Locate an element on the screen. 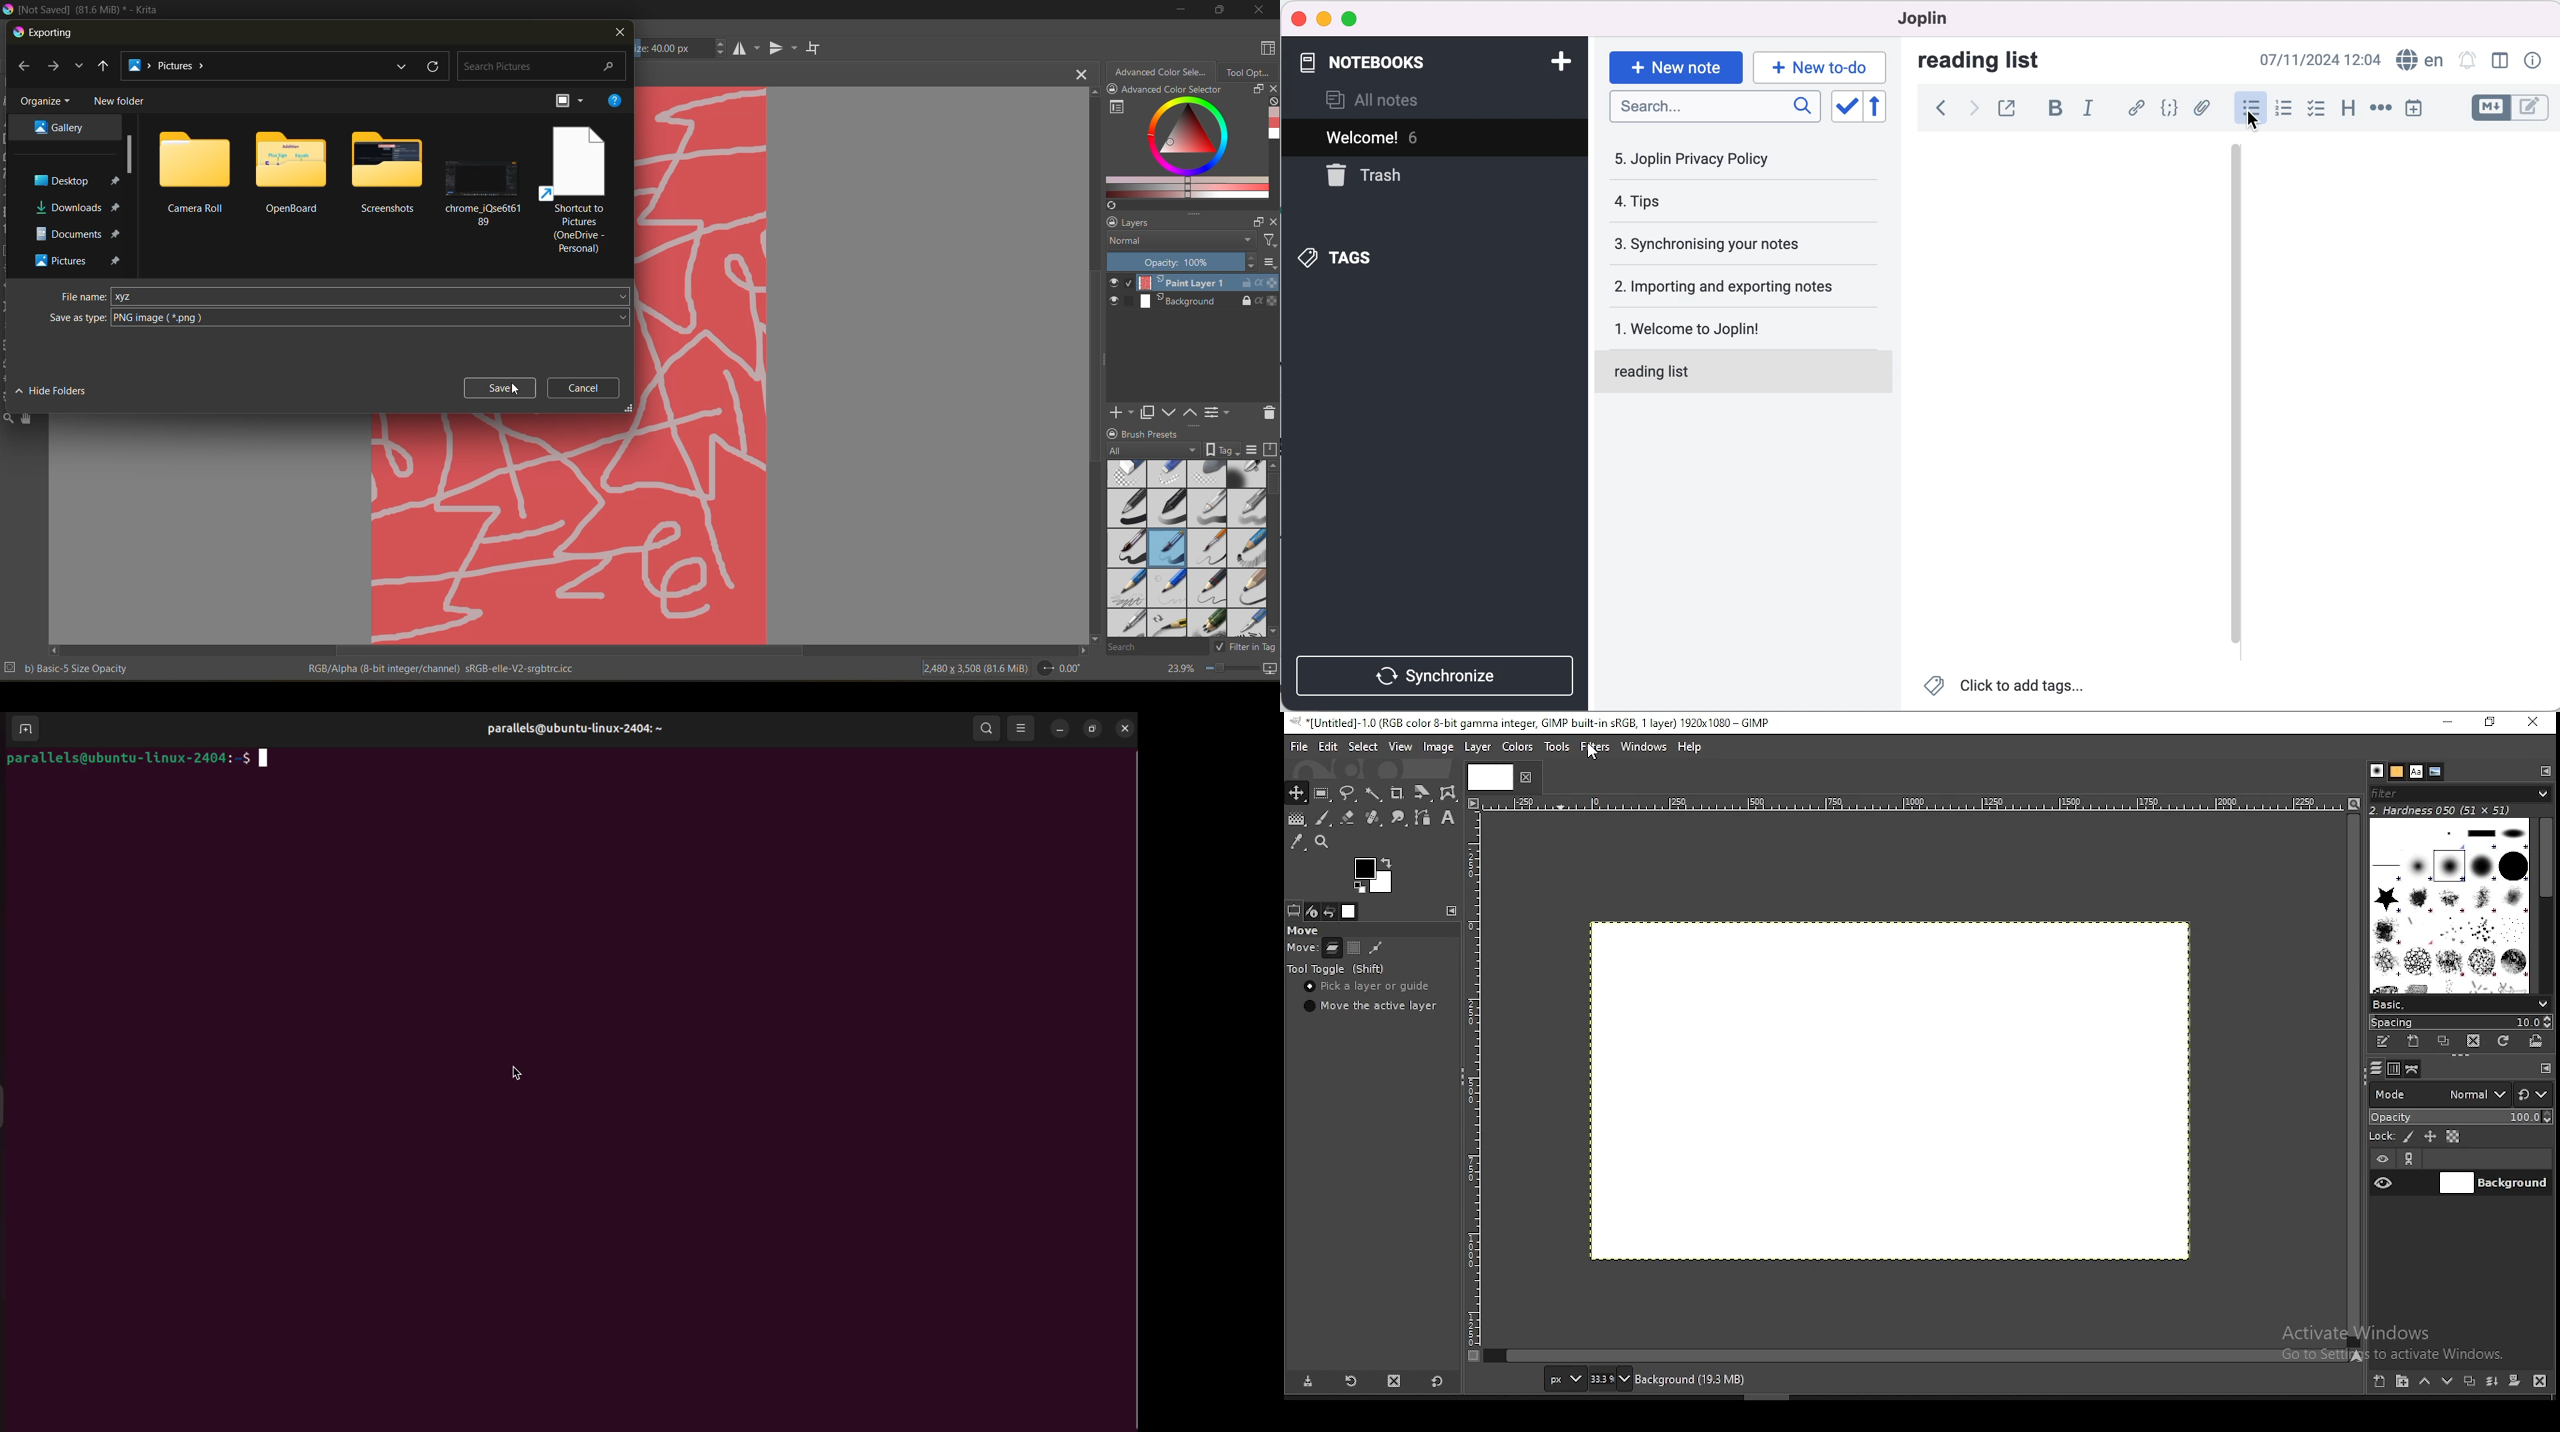 The image size is (2576, 1456). help is located at coordinates (1692, 748).